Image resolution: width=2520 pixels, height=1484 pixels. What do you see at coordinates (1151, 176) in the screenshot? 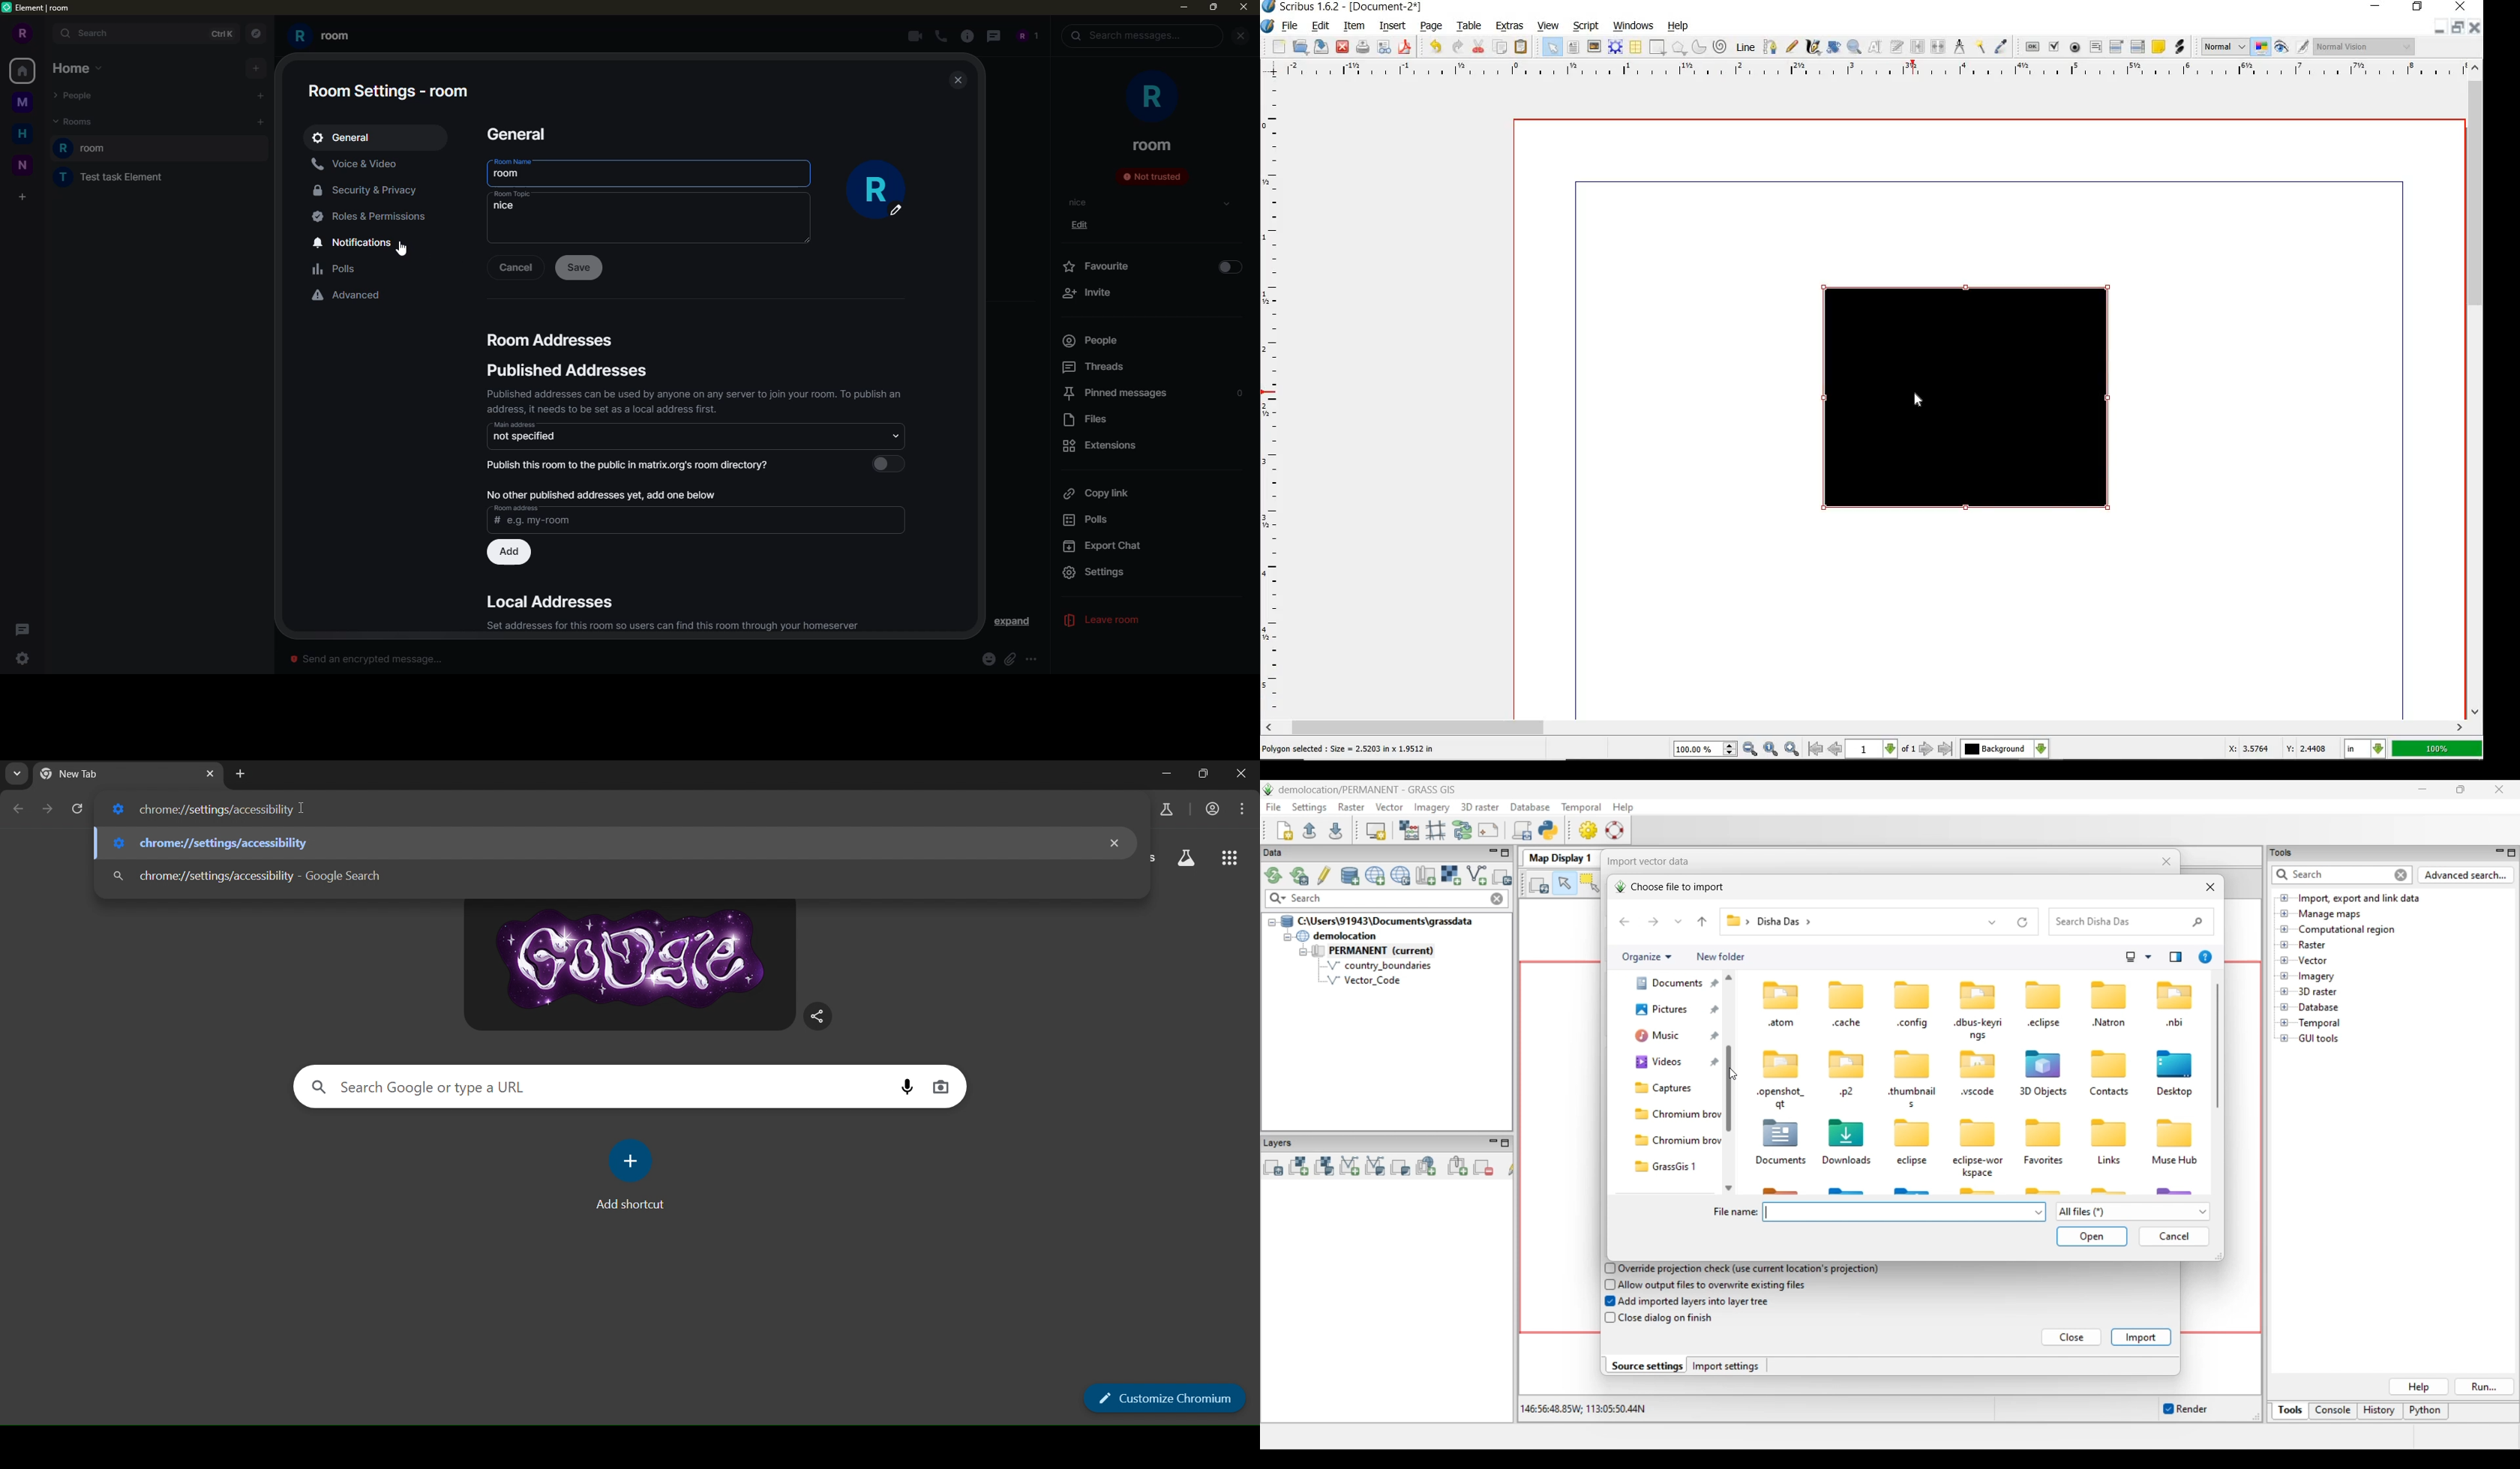
I see `not trusted` at bounding box center [1151, 176].